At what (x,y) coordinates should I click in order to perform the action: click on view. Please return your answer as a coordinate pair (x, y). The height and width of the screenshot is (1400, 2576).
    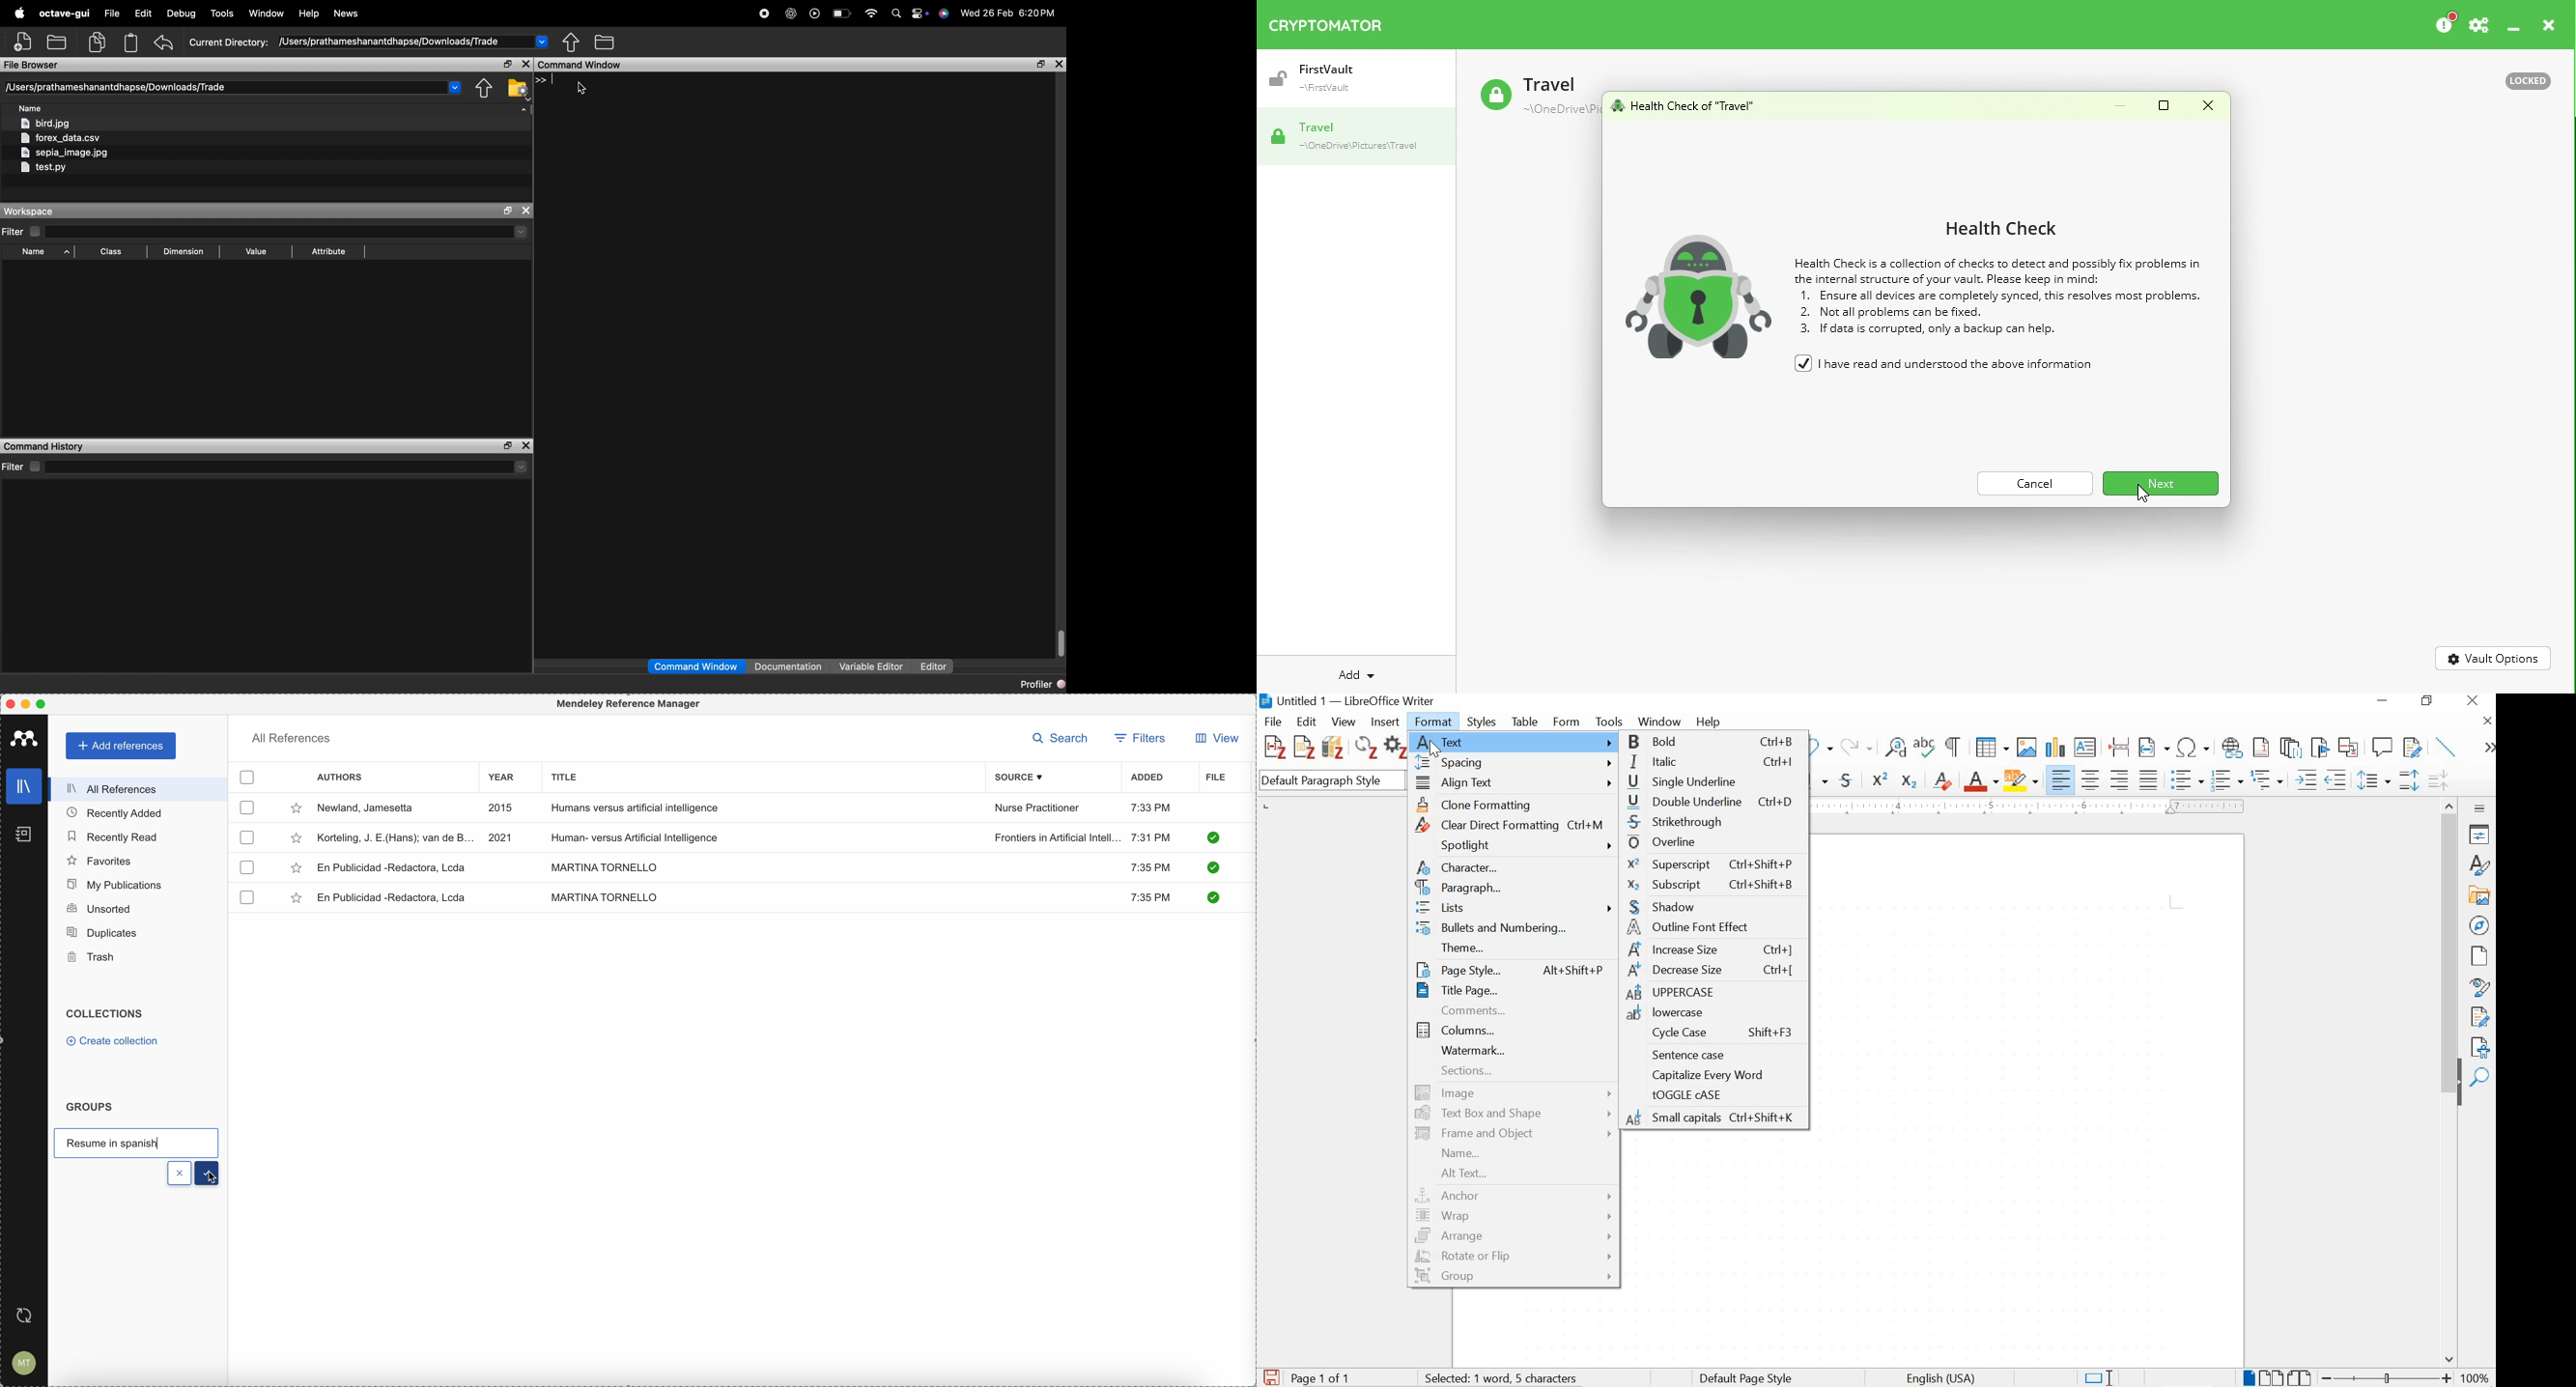
    Looking at the image, I should click on (1215, 738).